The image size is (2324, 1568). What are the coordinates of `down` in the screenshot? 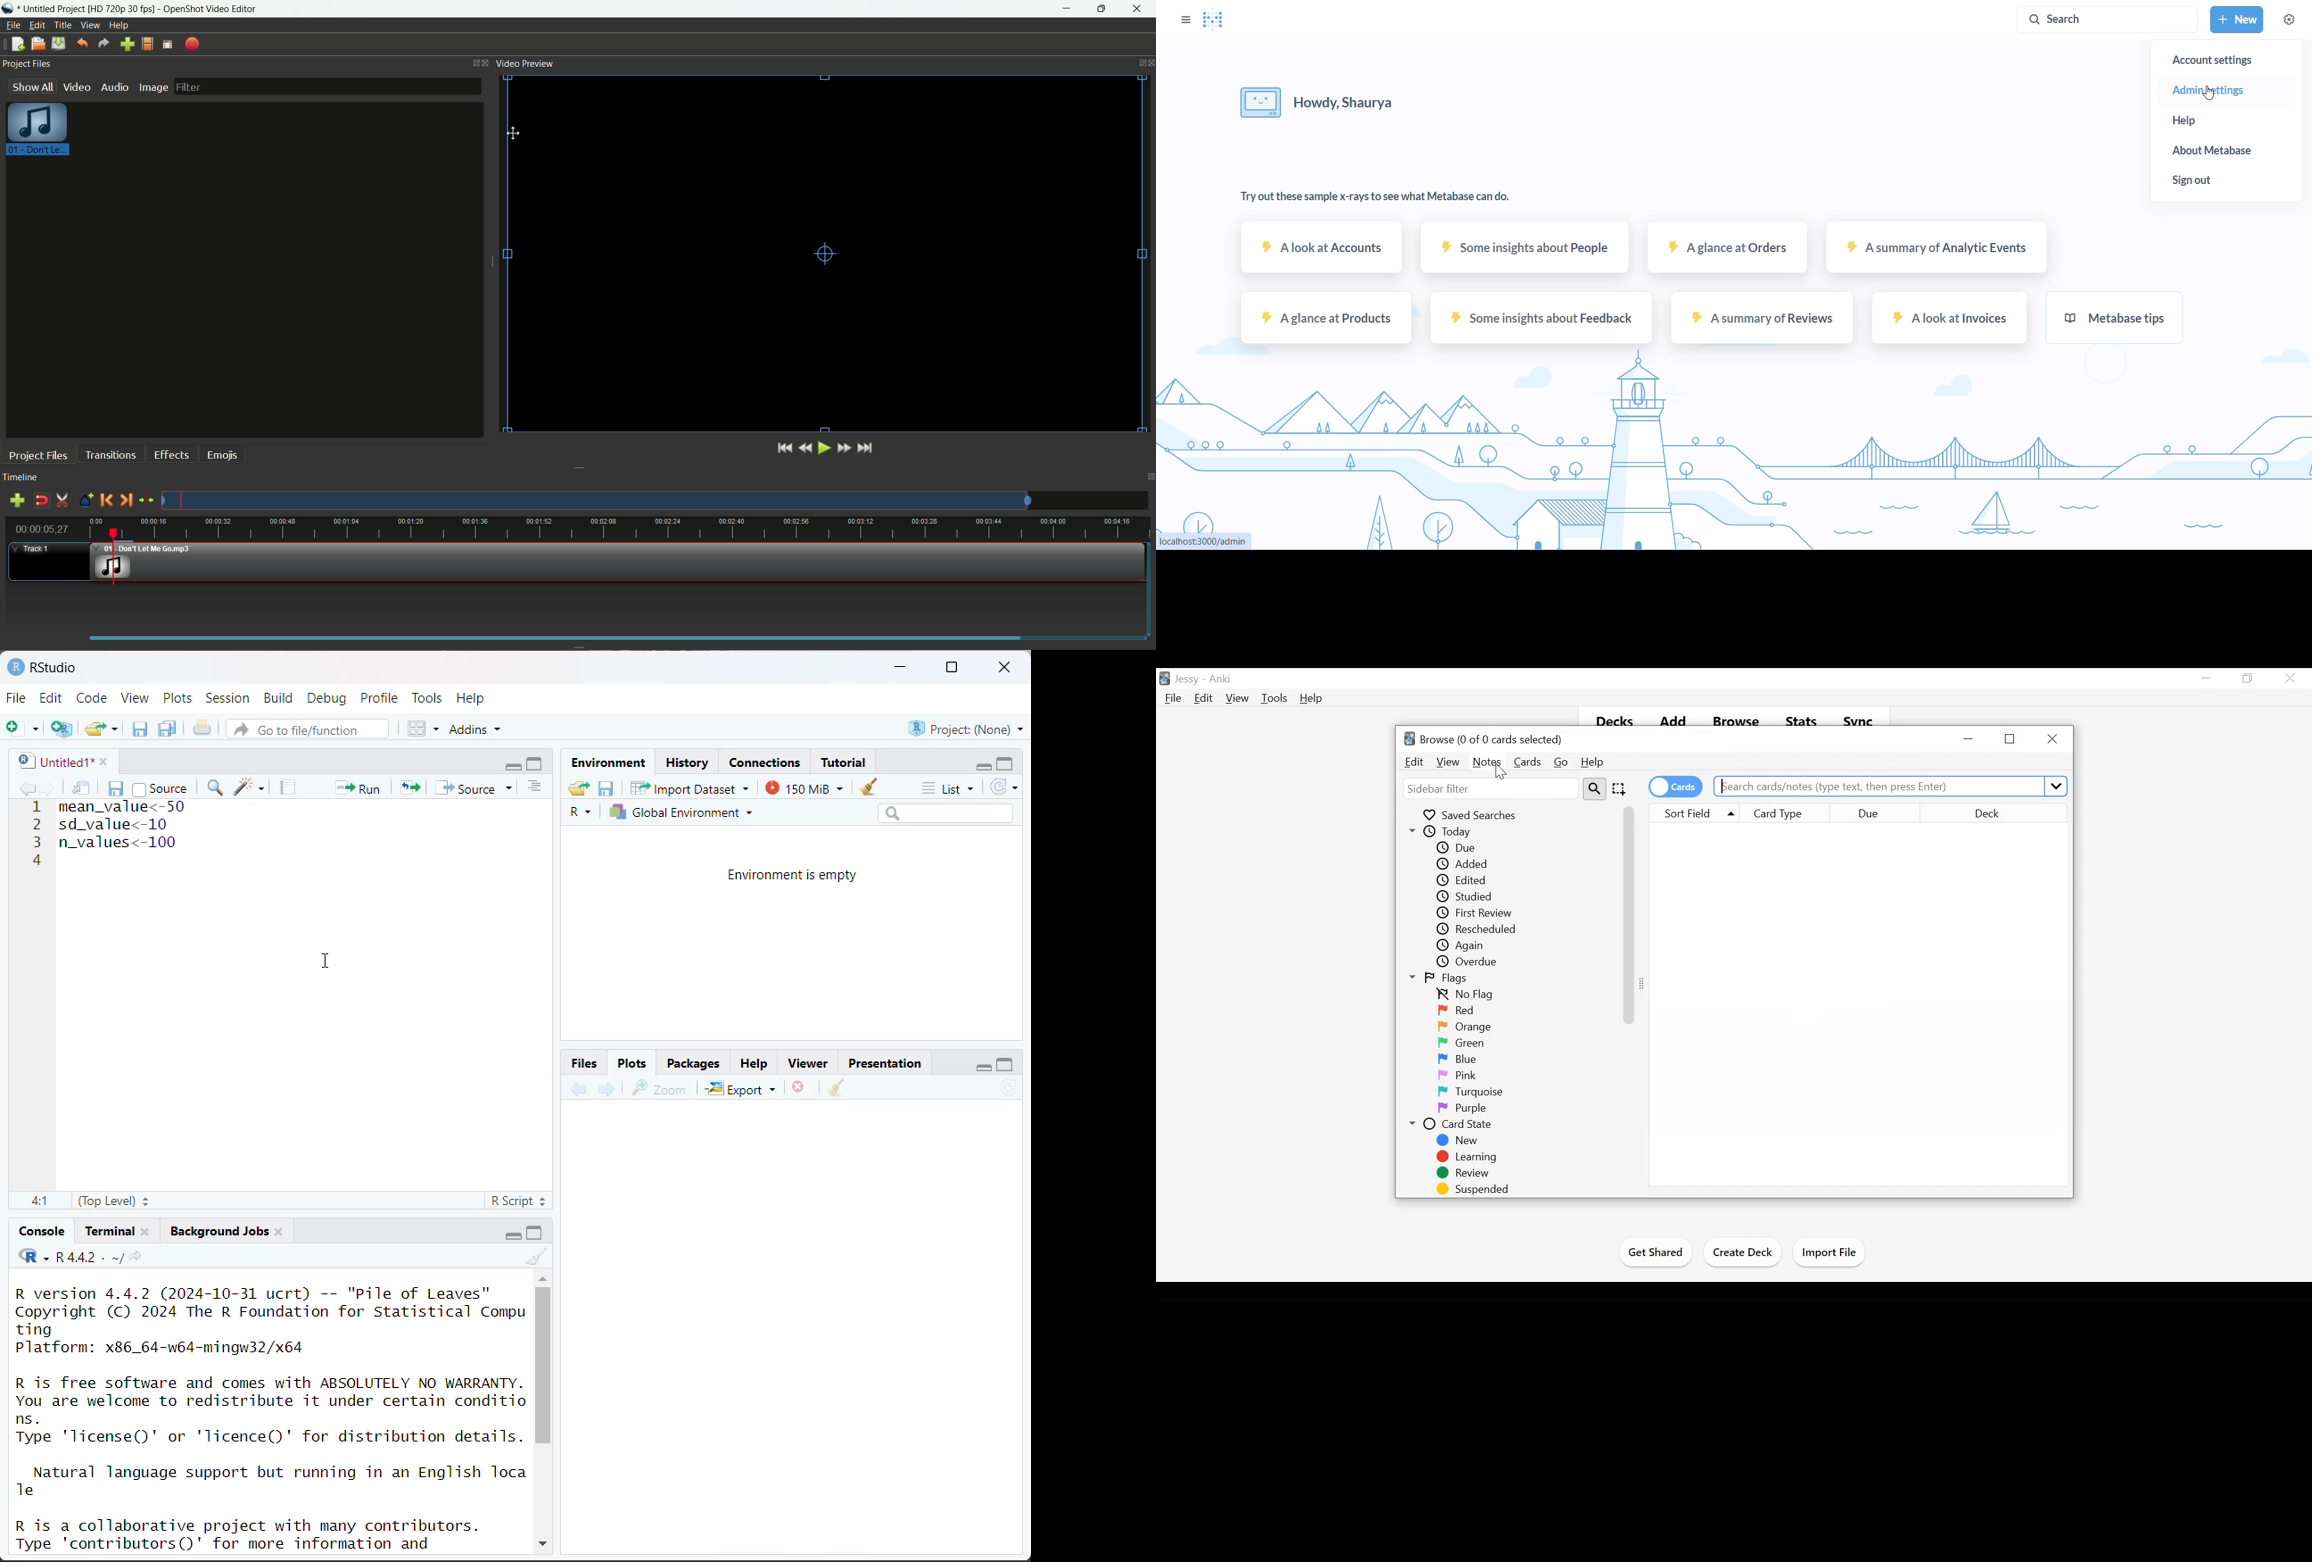 It's located at (542, 1541).